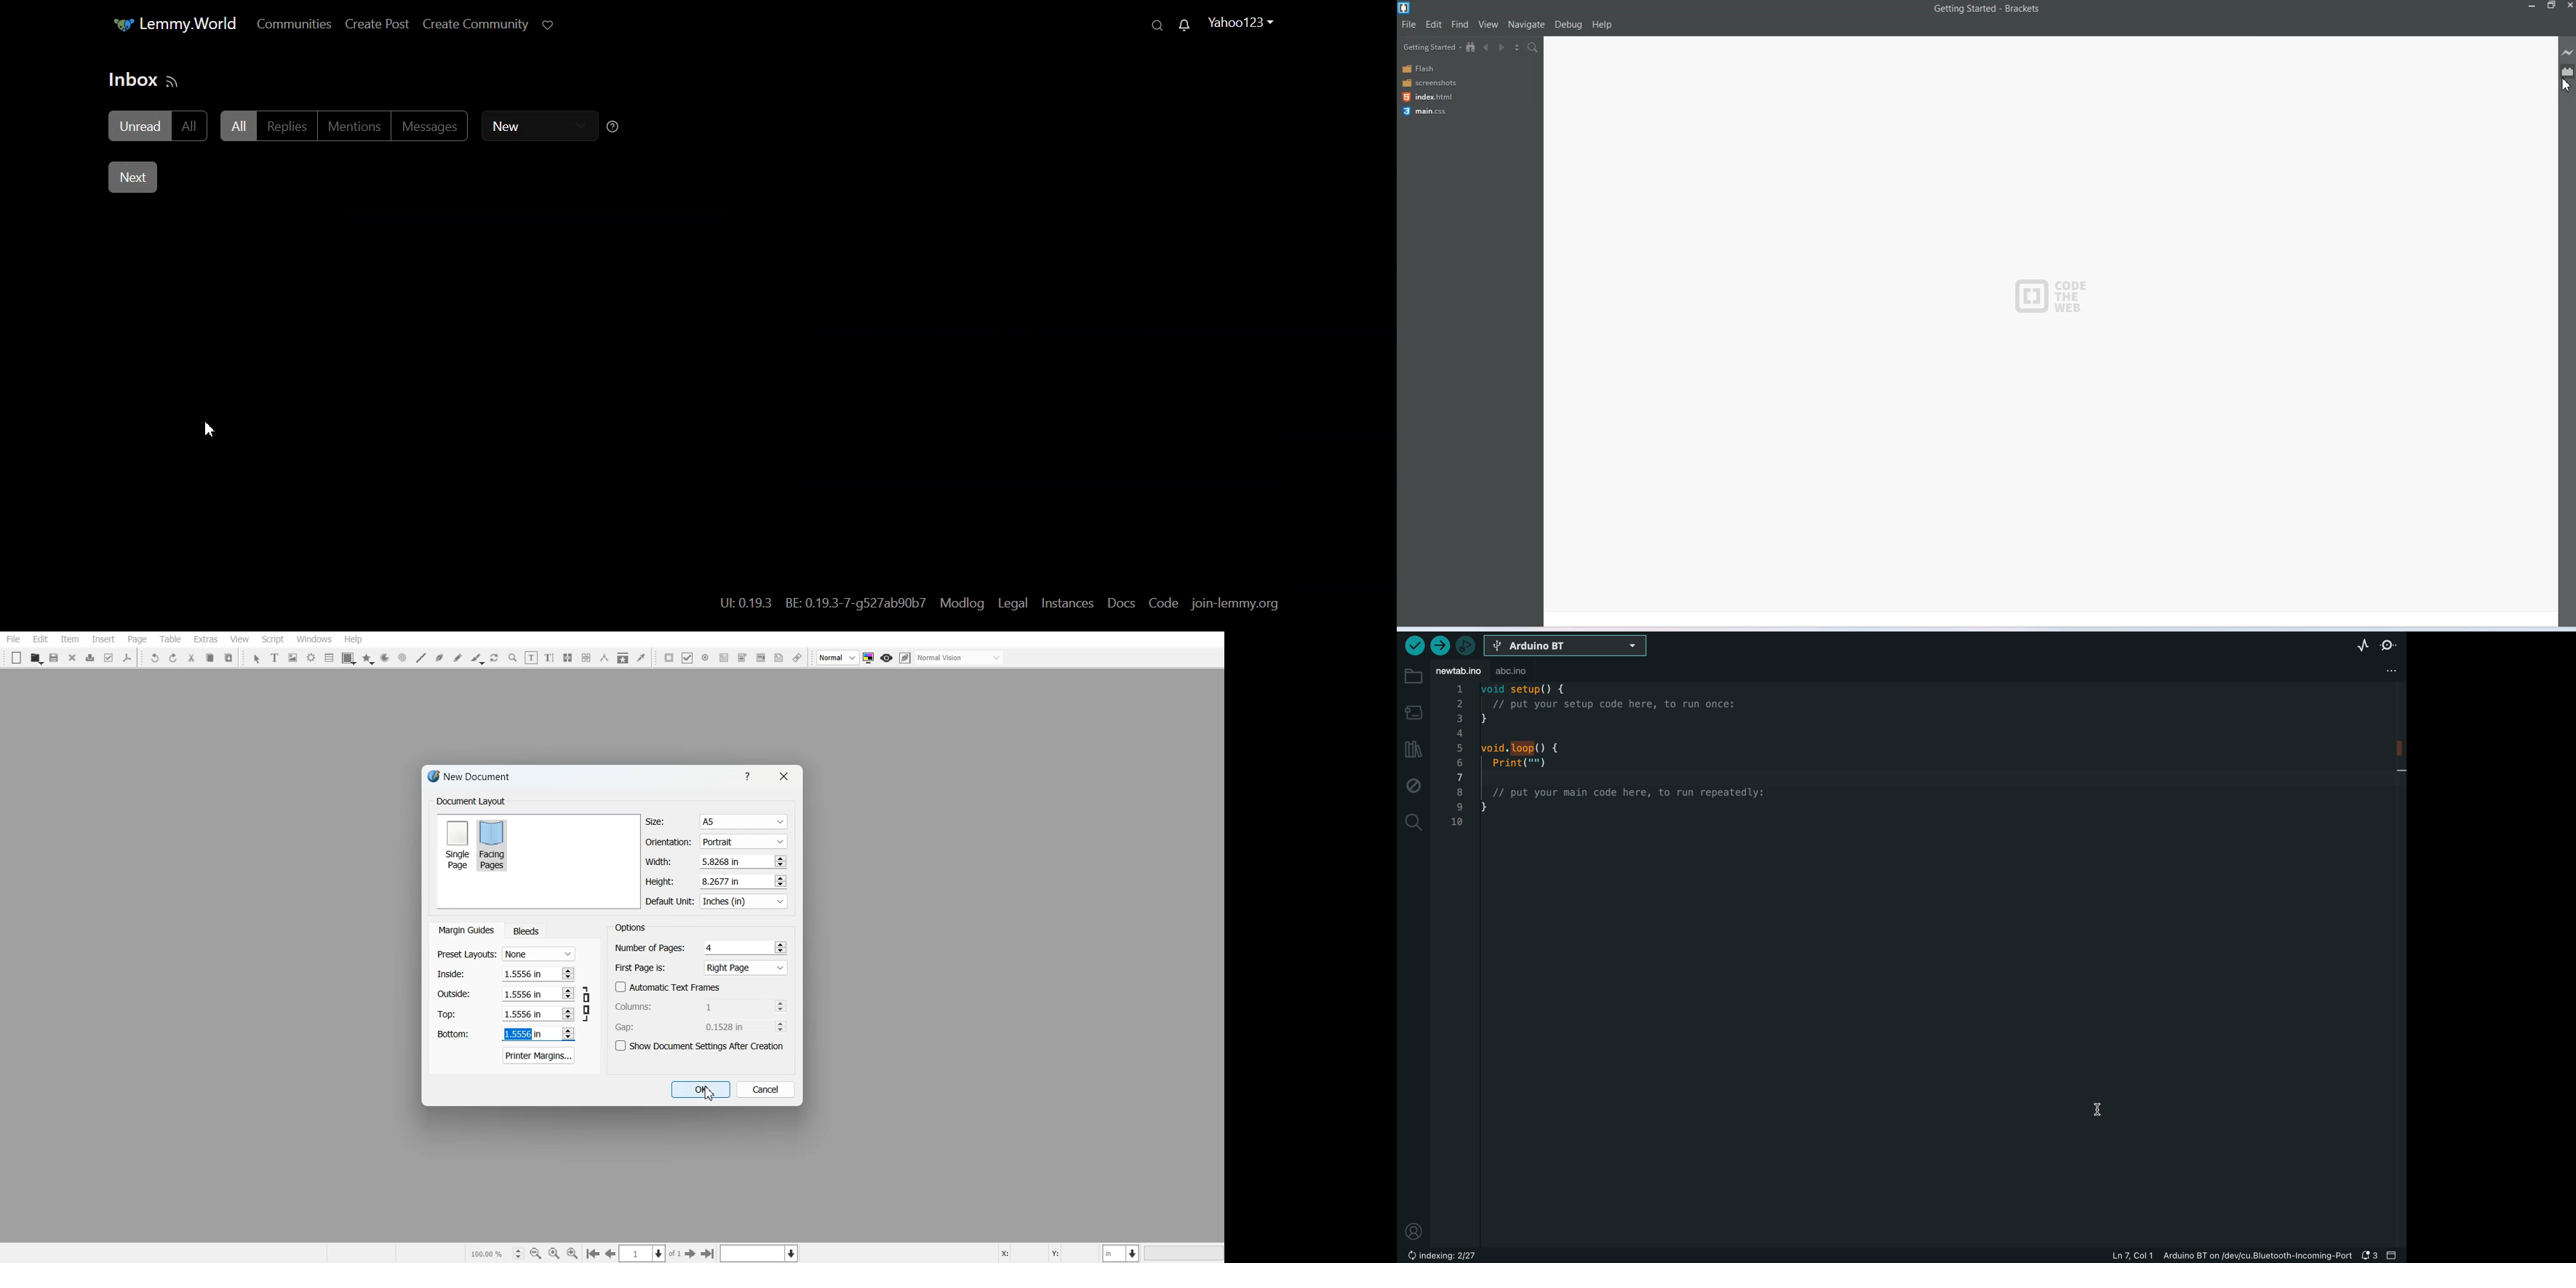 The image size is (2576, 1288). I want to click on Show in file Tree, so click(1472, 47).